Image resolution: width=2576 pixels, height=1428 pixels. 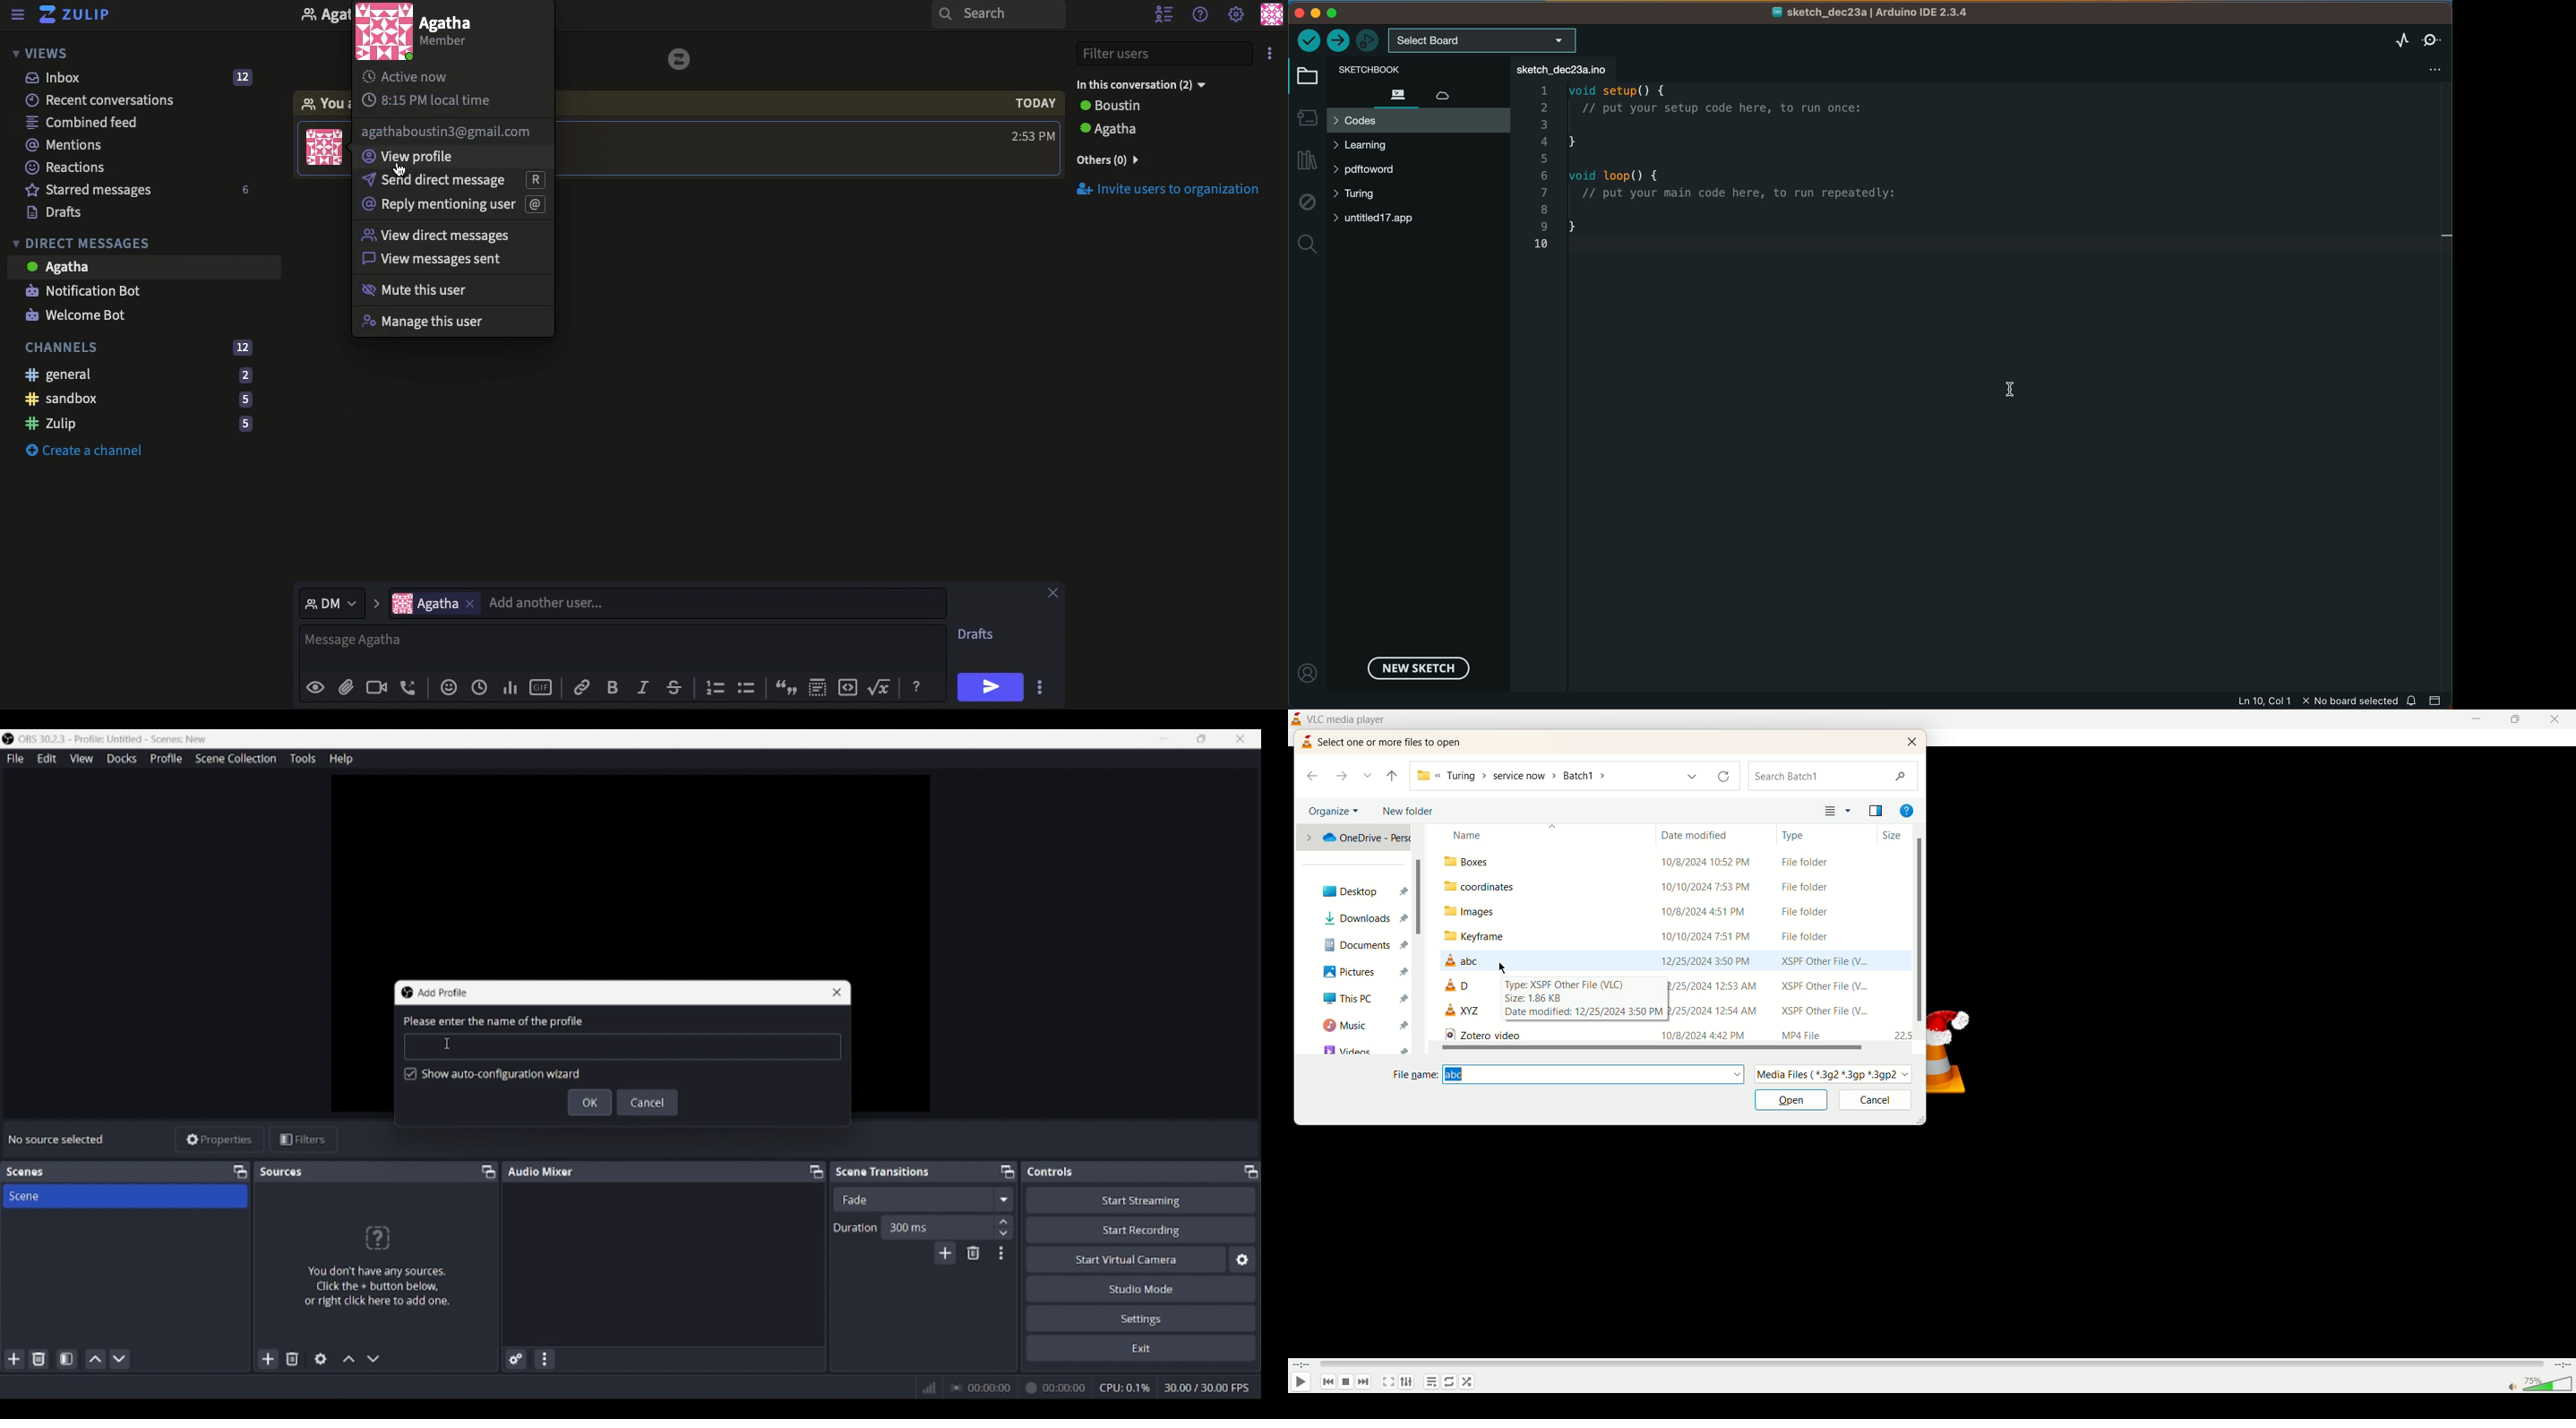 I want to click on Channels, so click(x=142, y=348).